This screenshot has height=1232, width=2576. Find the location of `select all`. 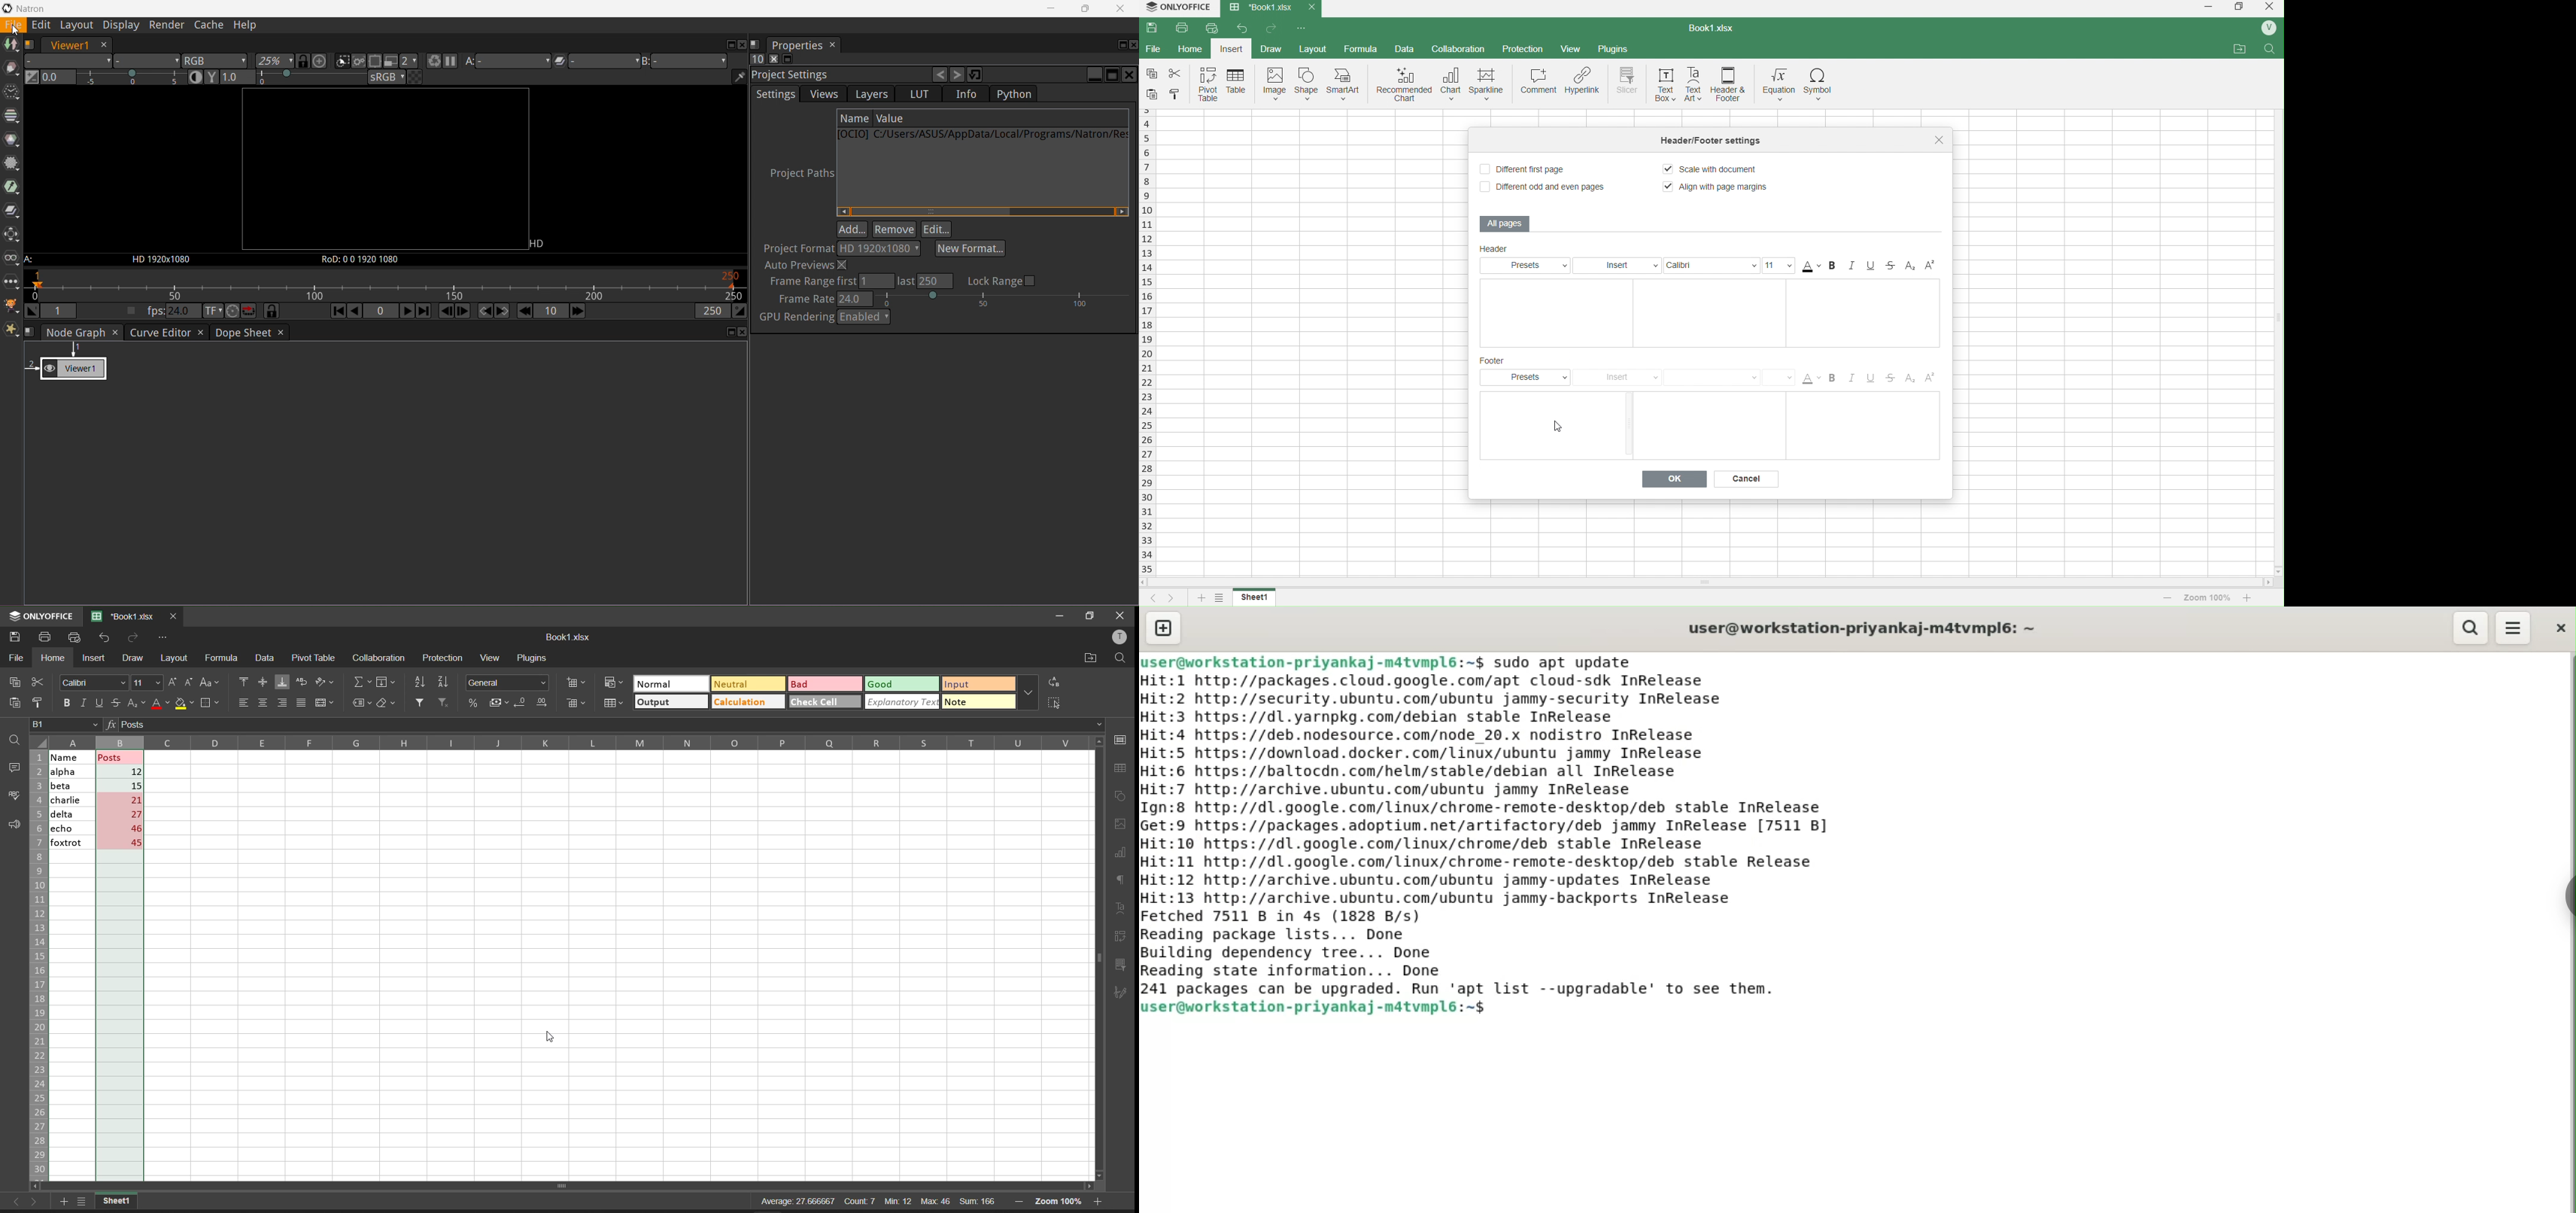

select all is located at coordinates (43, 743).